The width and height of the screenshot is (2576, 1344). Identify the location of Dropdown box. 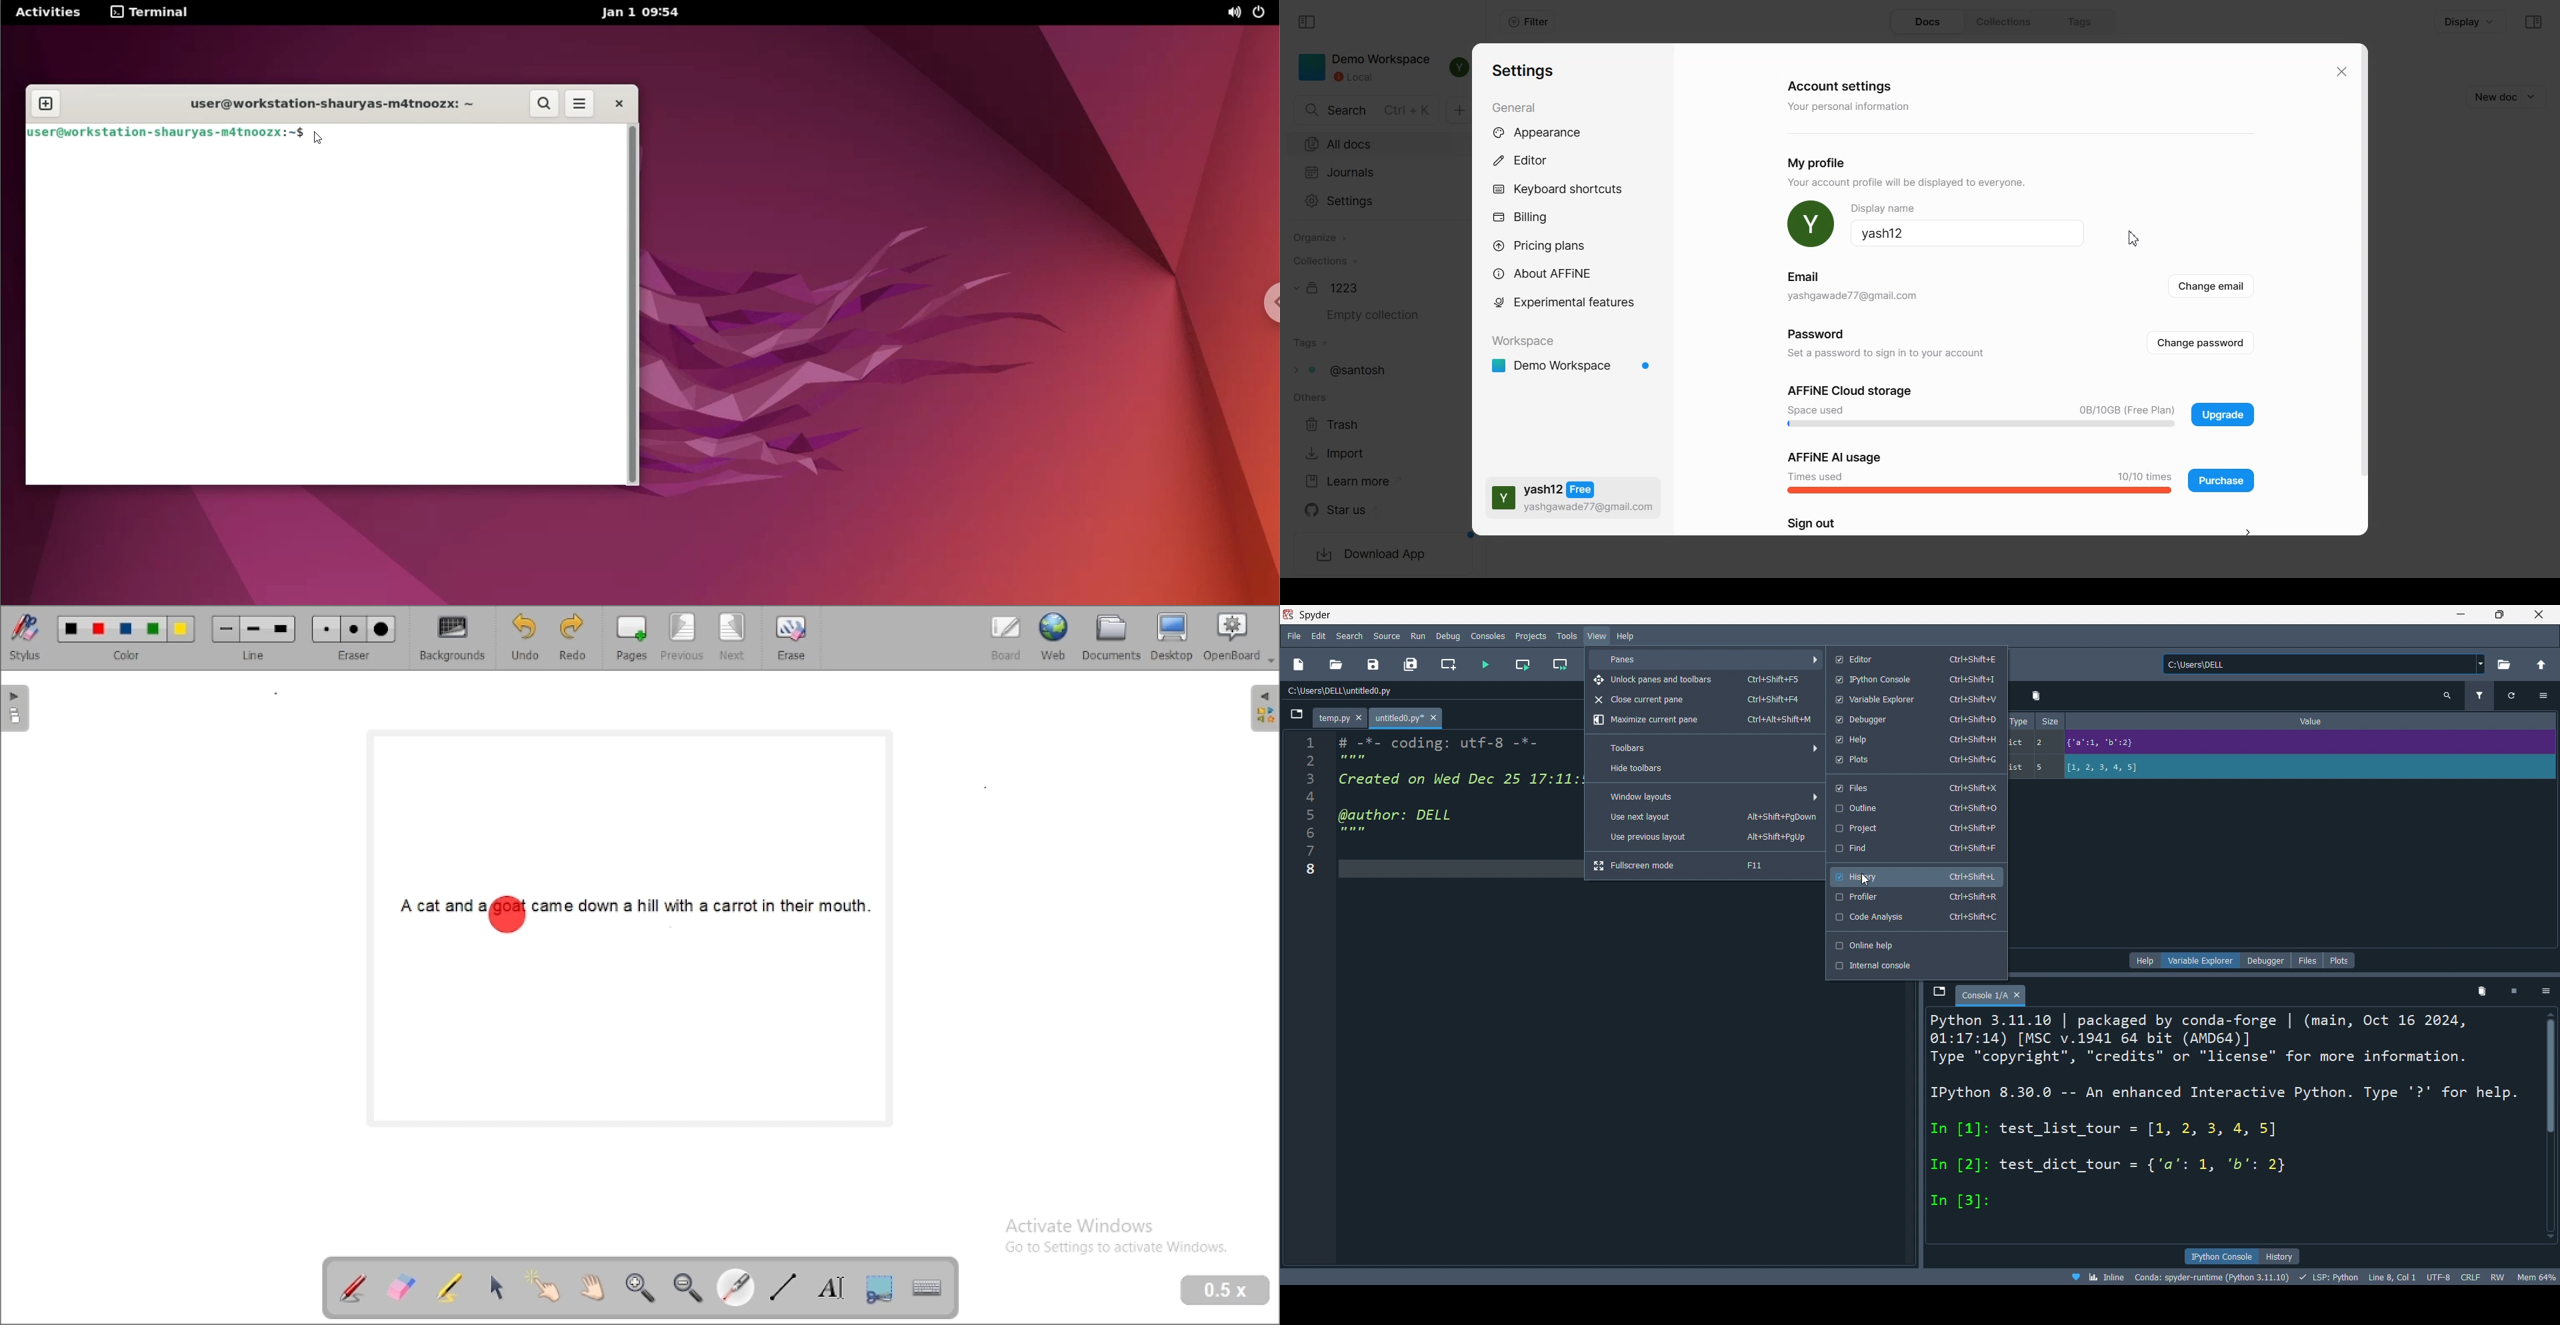
(2536, 96).